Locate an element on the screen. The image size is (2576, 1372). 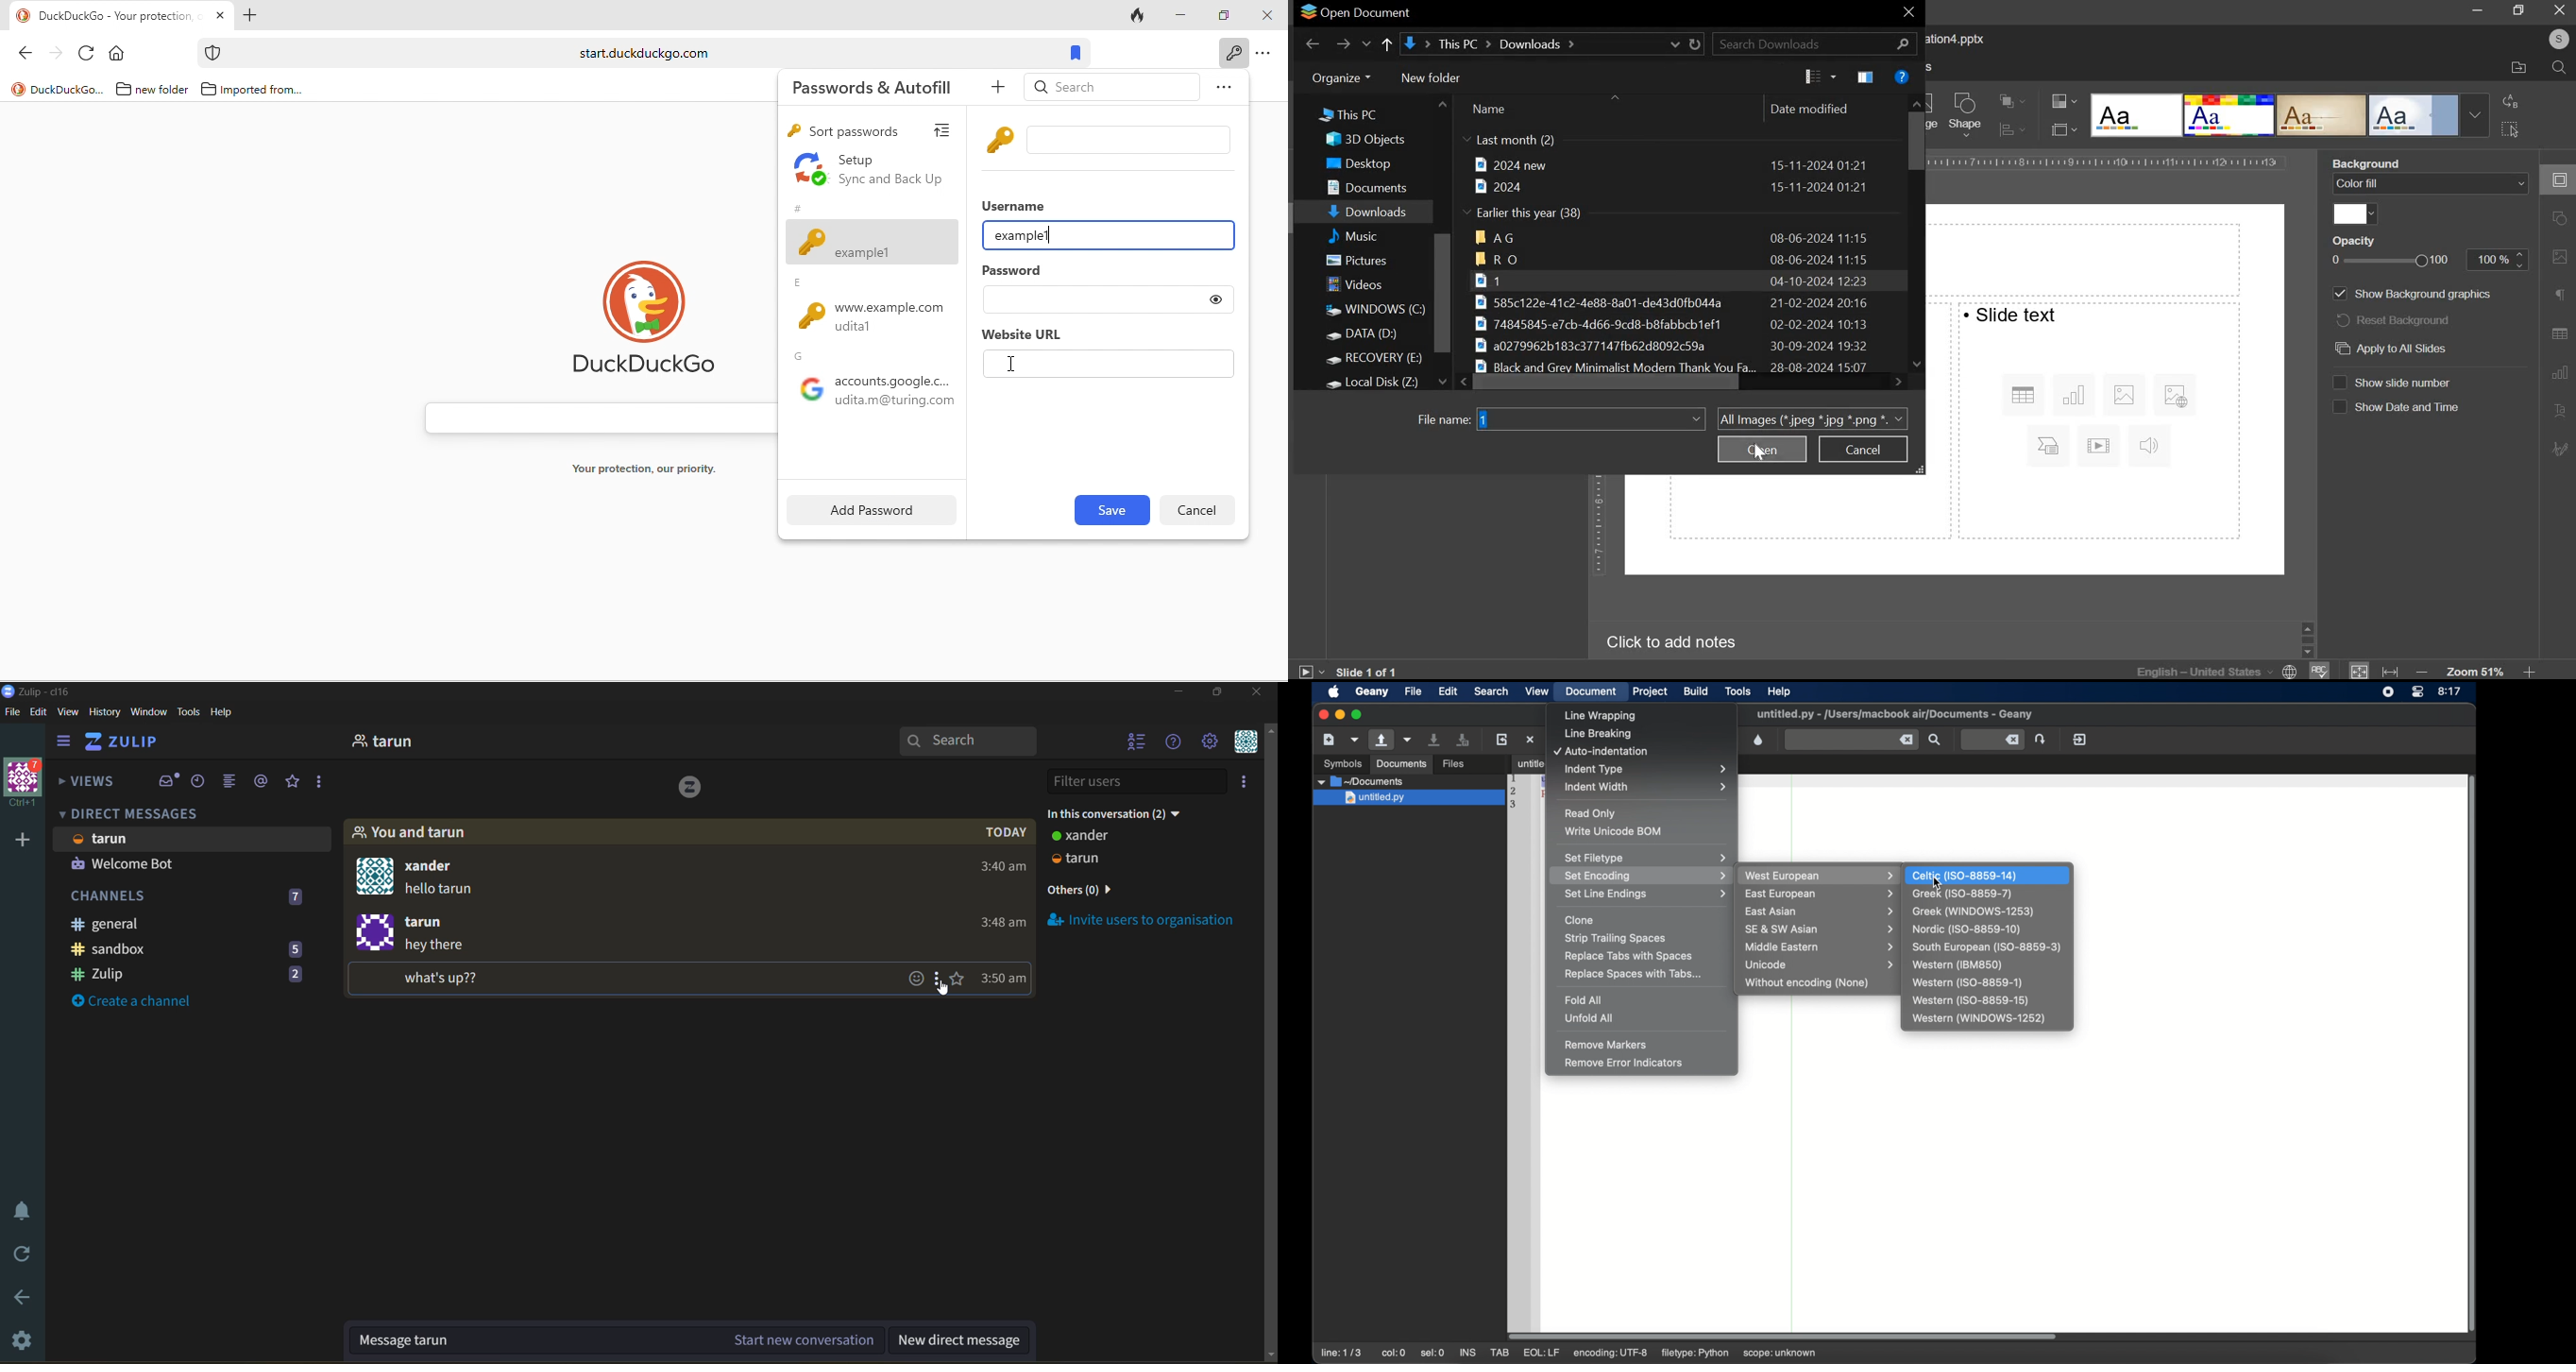
slide show is located at coordinates (1310, 669).